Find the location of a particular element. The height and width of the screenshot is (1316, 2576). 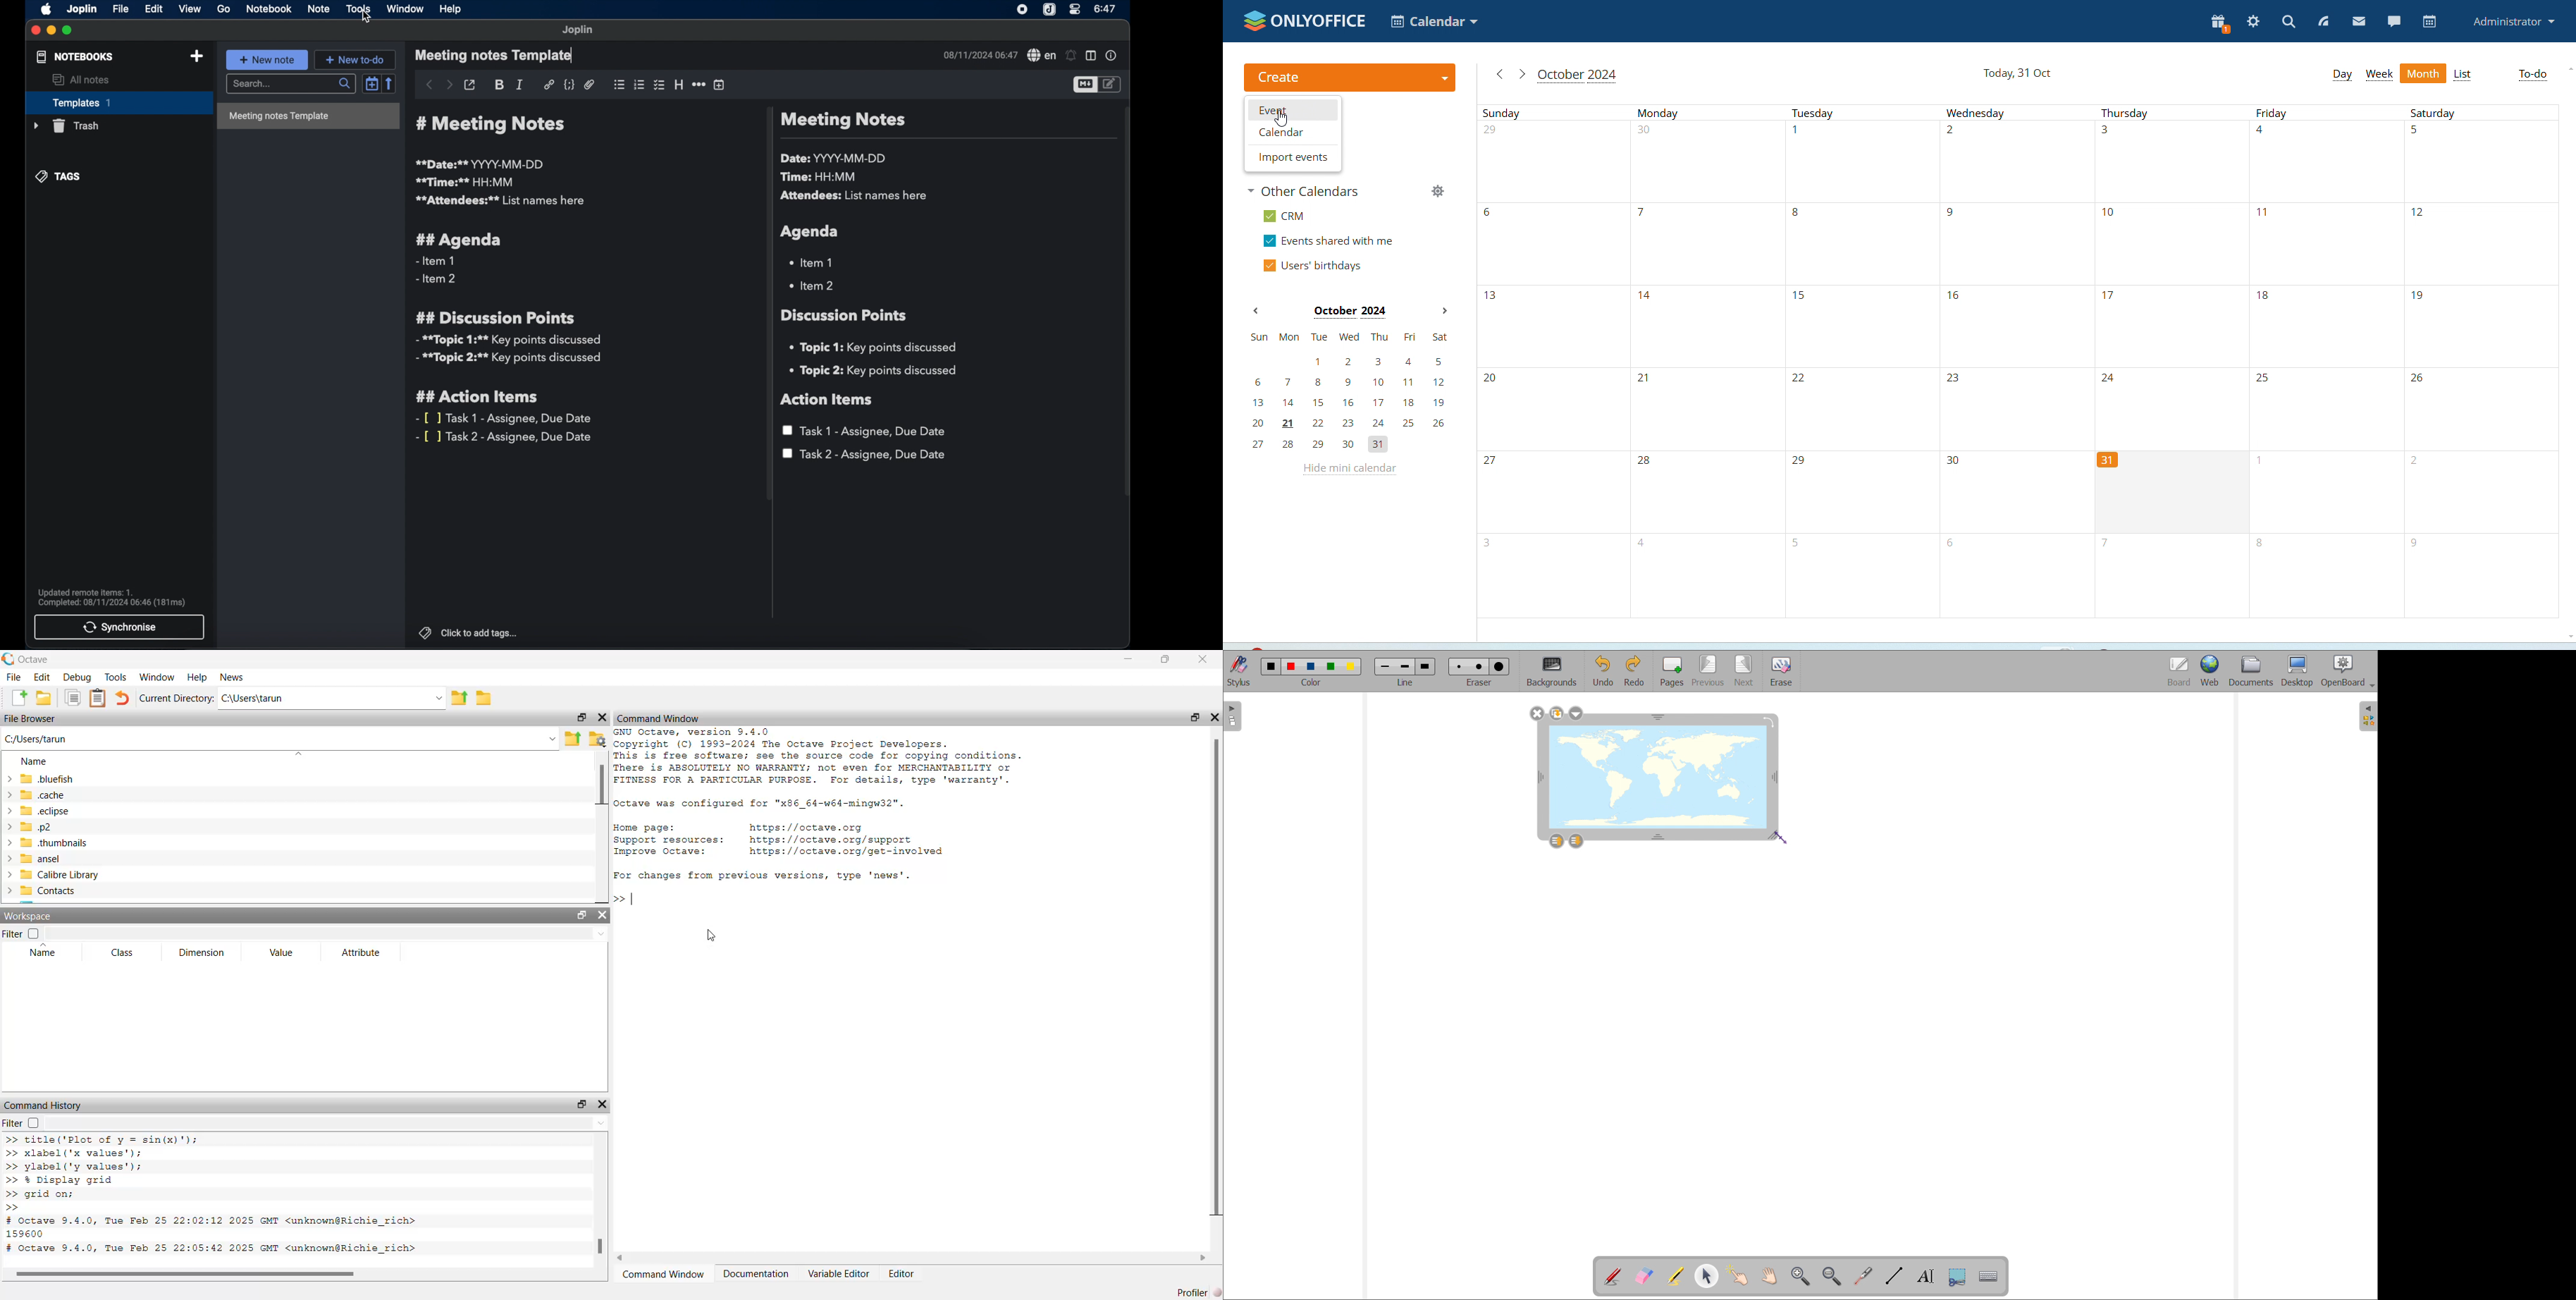

numbered list is located at coordinates (639, 85).